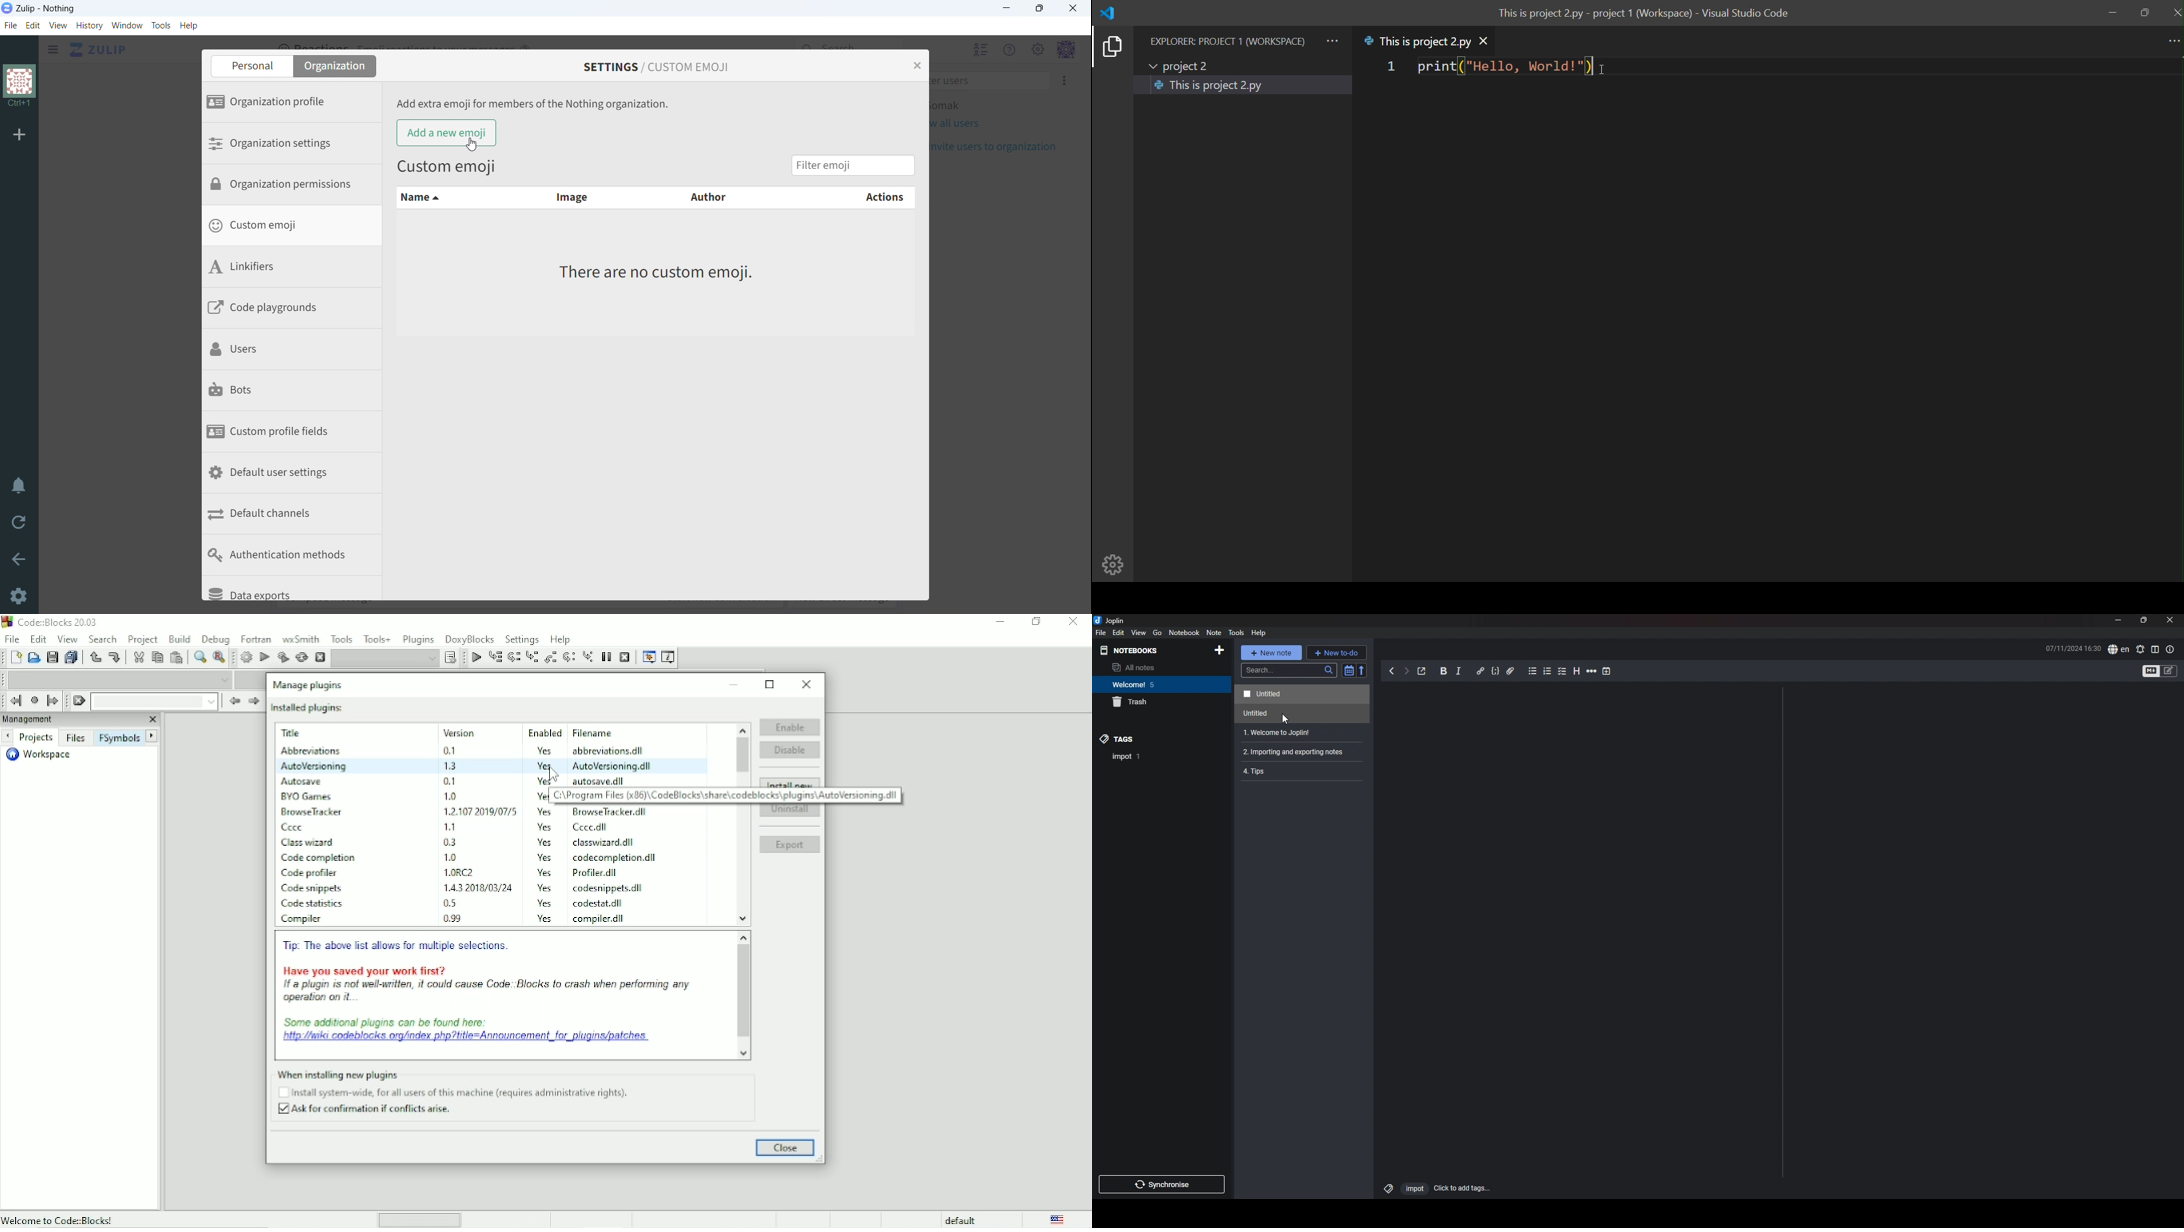  Describe the element at coordinates (2073, 648) in the screenshot. I see `time and date` at that location.